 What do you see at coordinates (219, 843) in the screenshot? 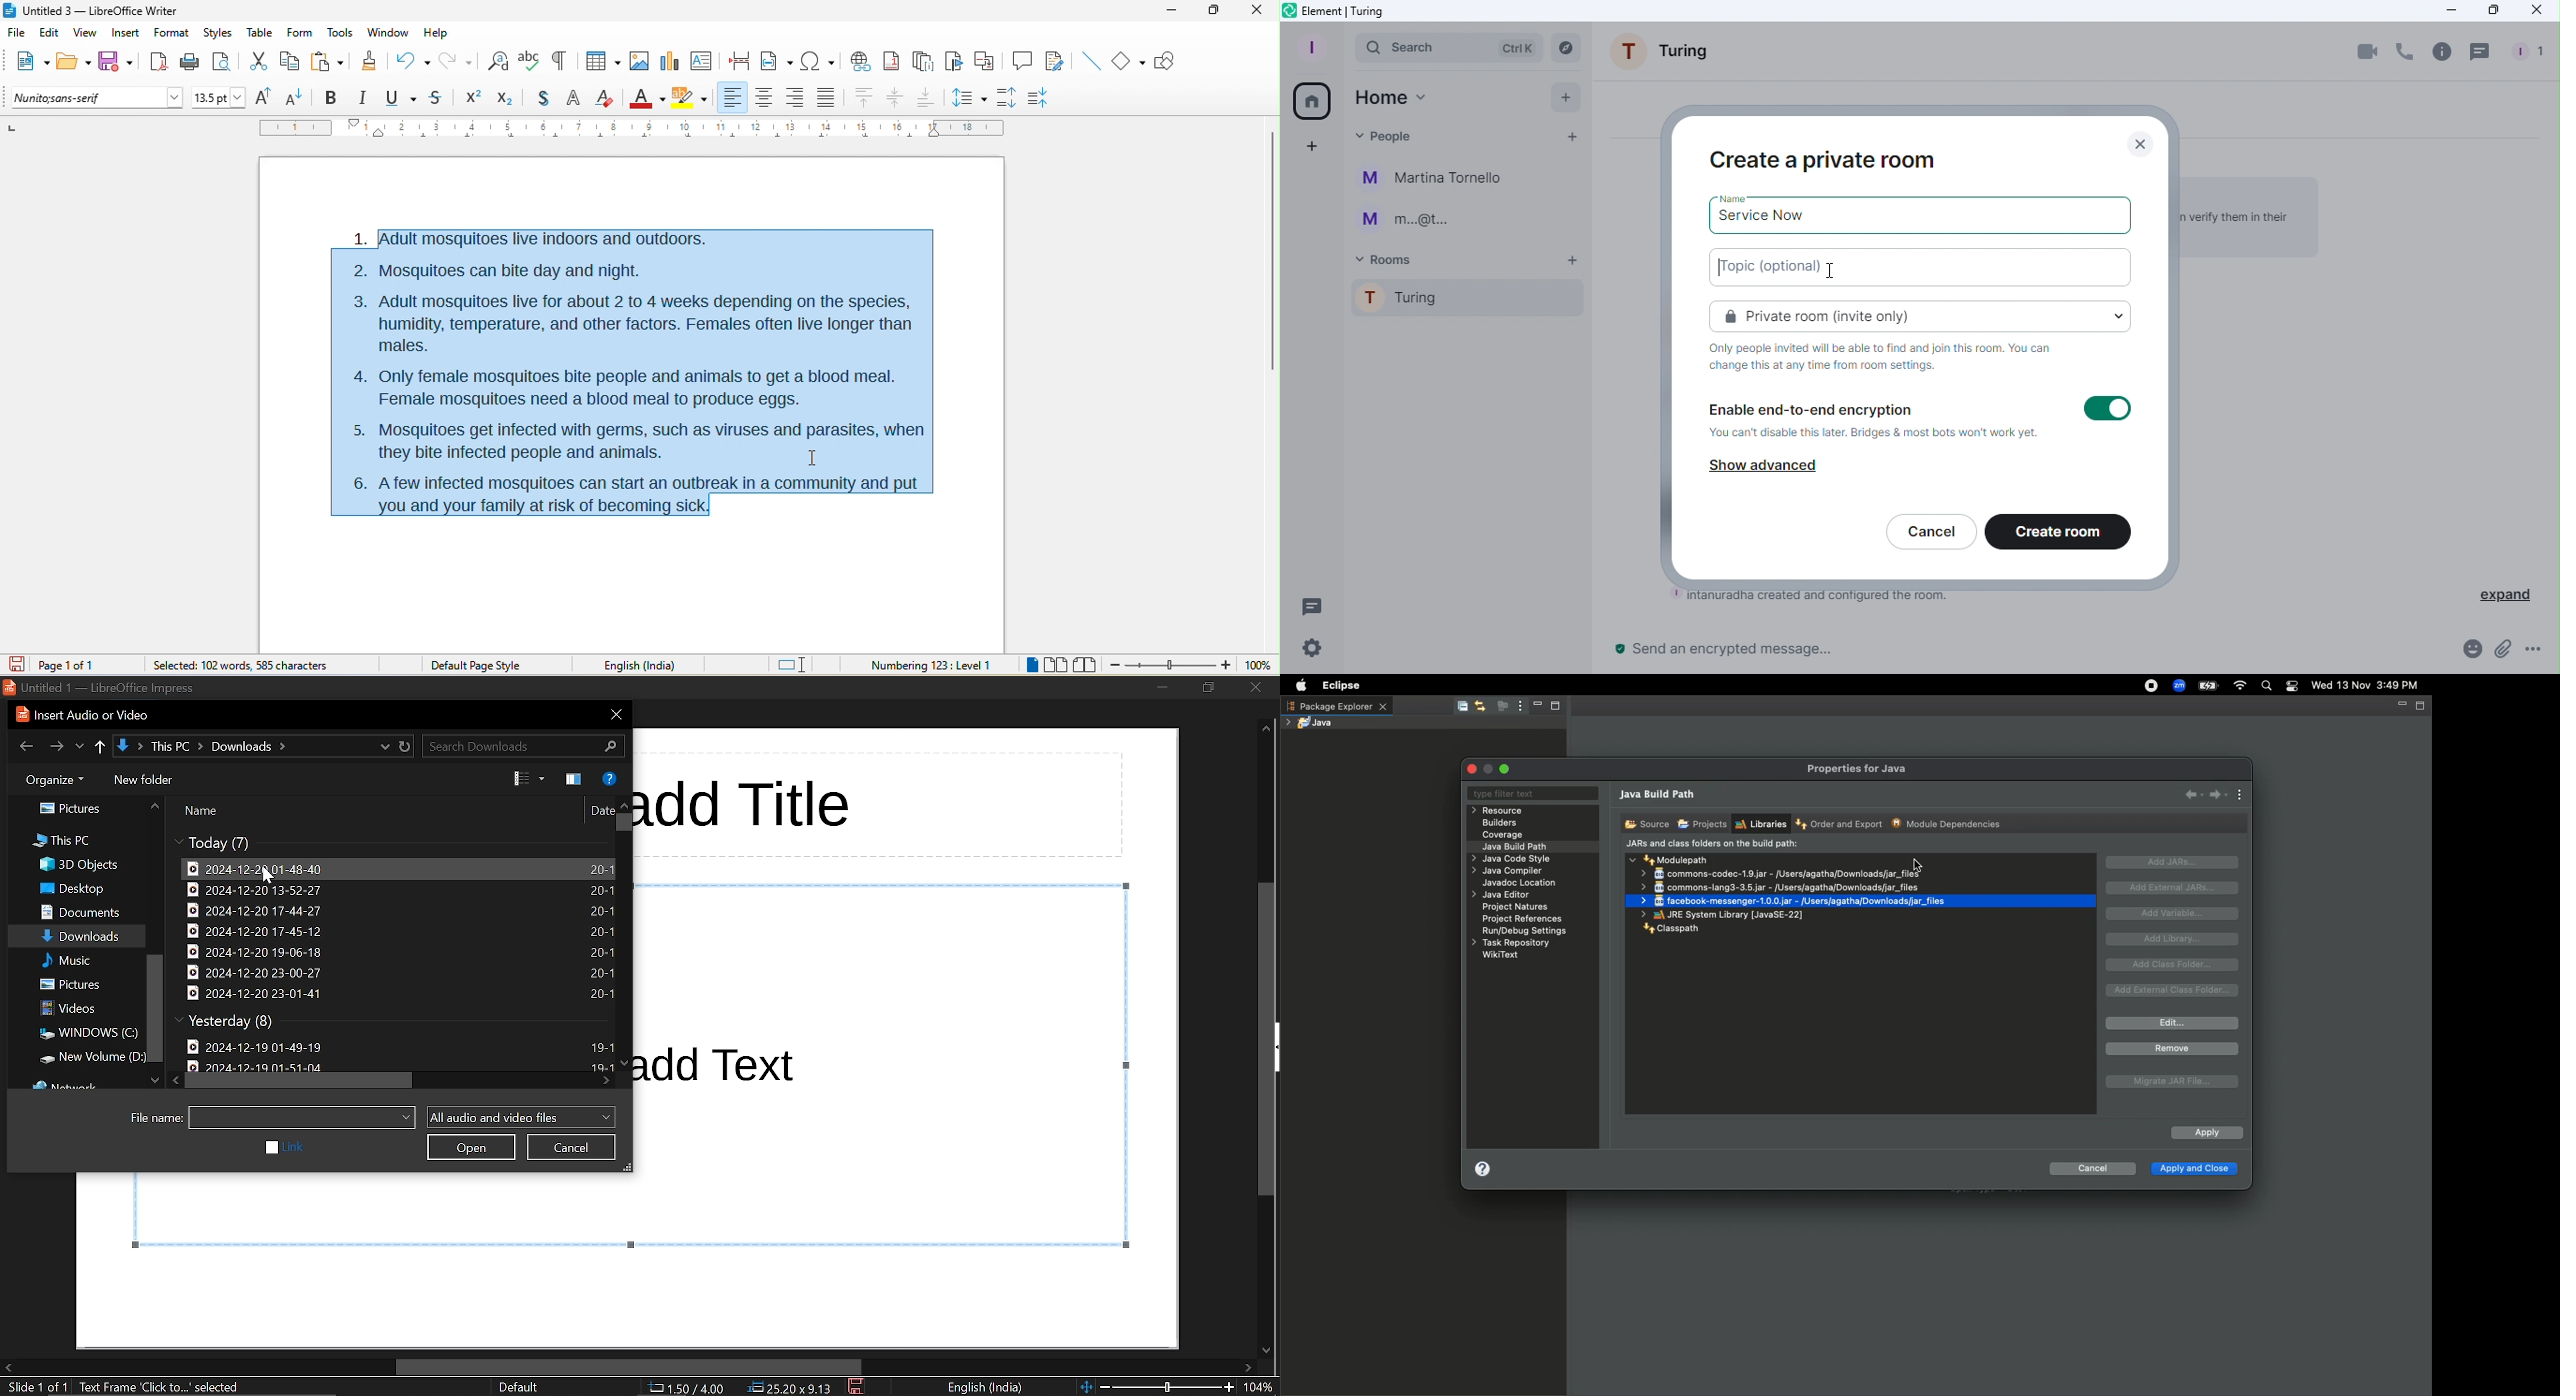
I see `files modified today` at bounding box center [219, 843].